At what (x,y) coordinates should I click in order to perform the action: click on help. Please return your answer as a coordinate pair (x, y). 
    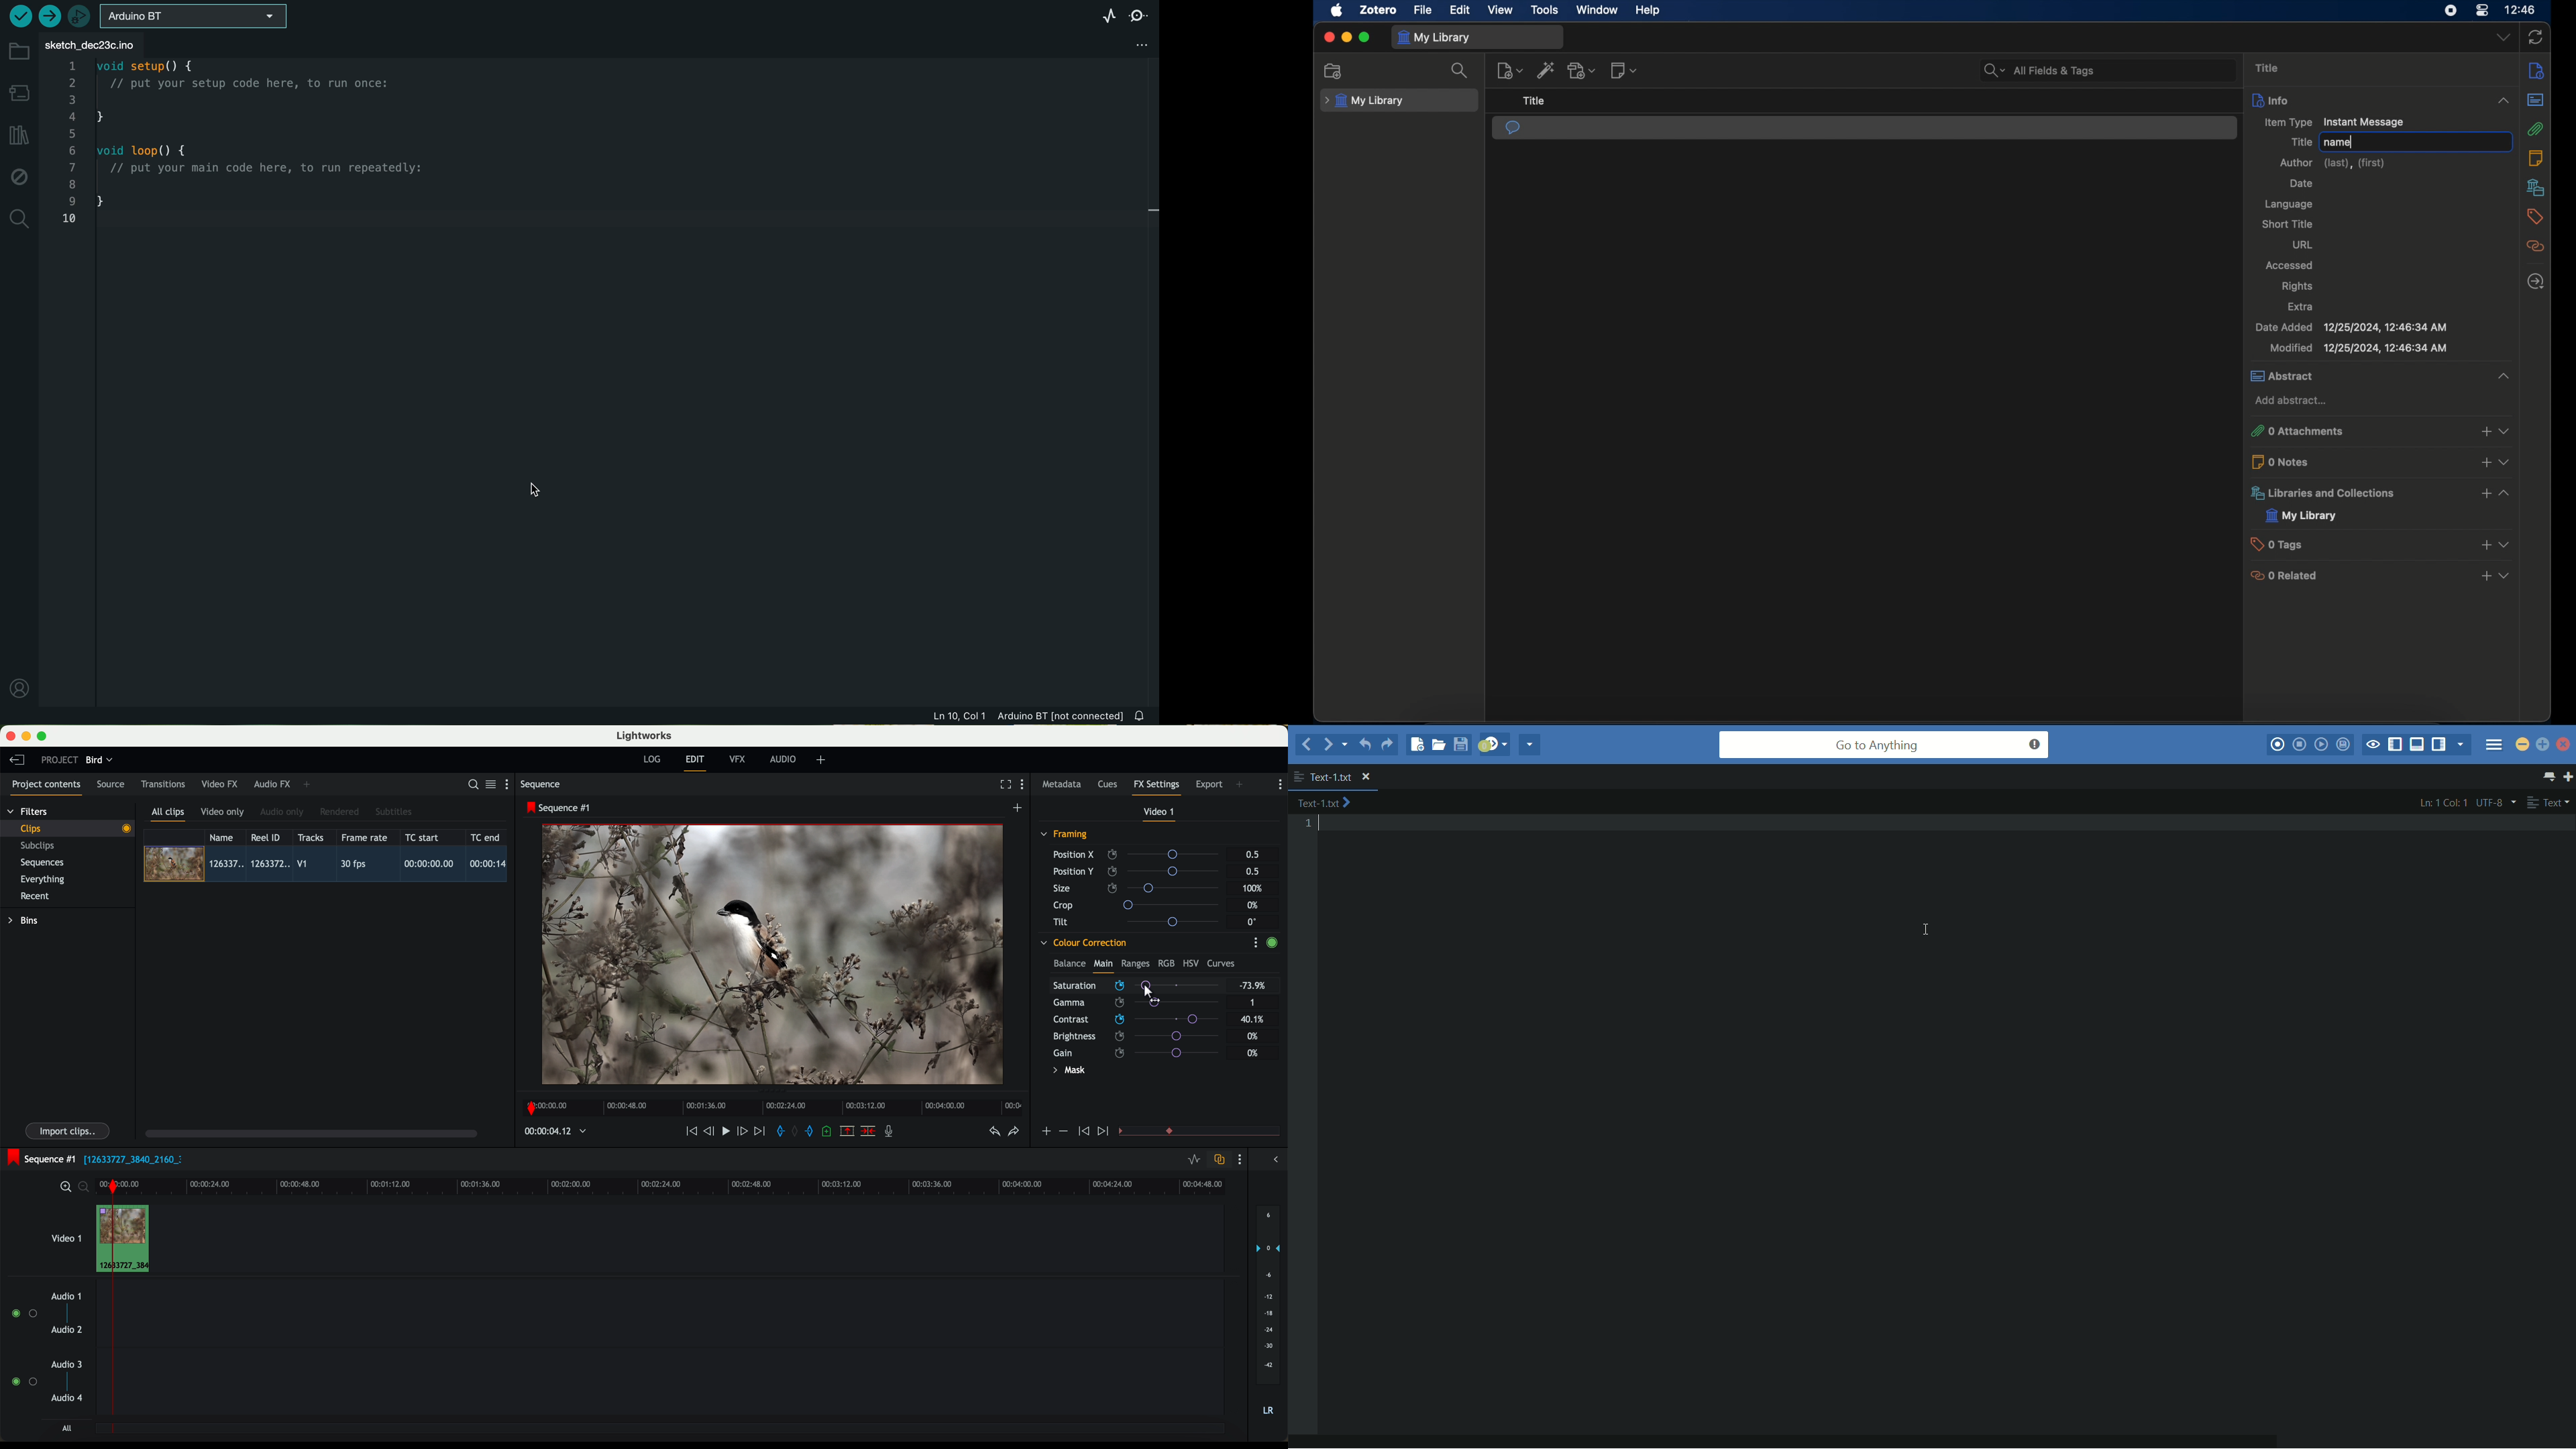
    Looking at the image, I should click on (1649, 11).